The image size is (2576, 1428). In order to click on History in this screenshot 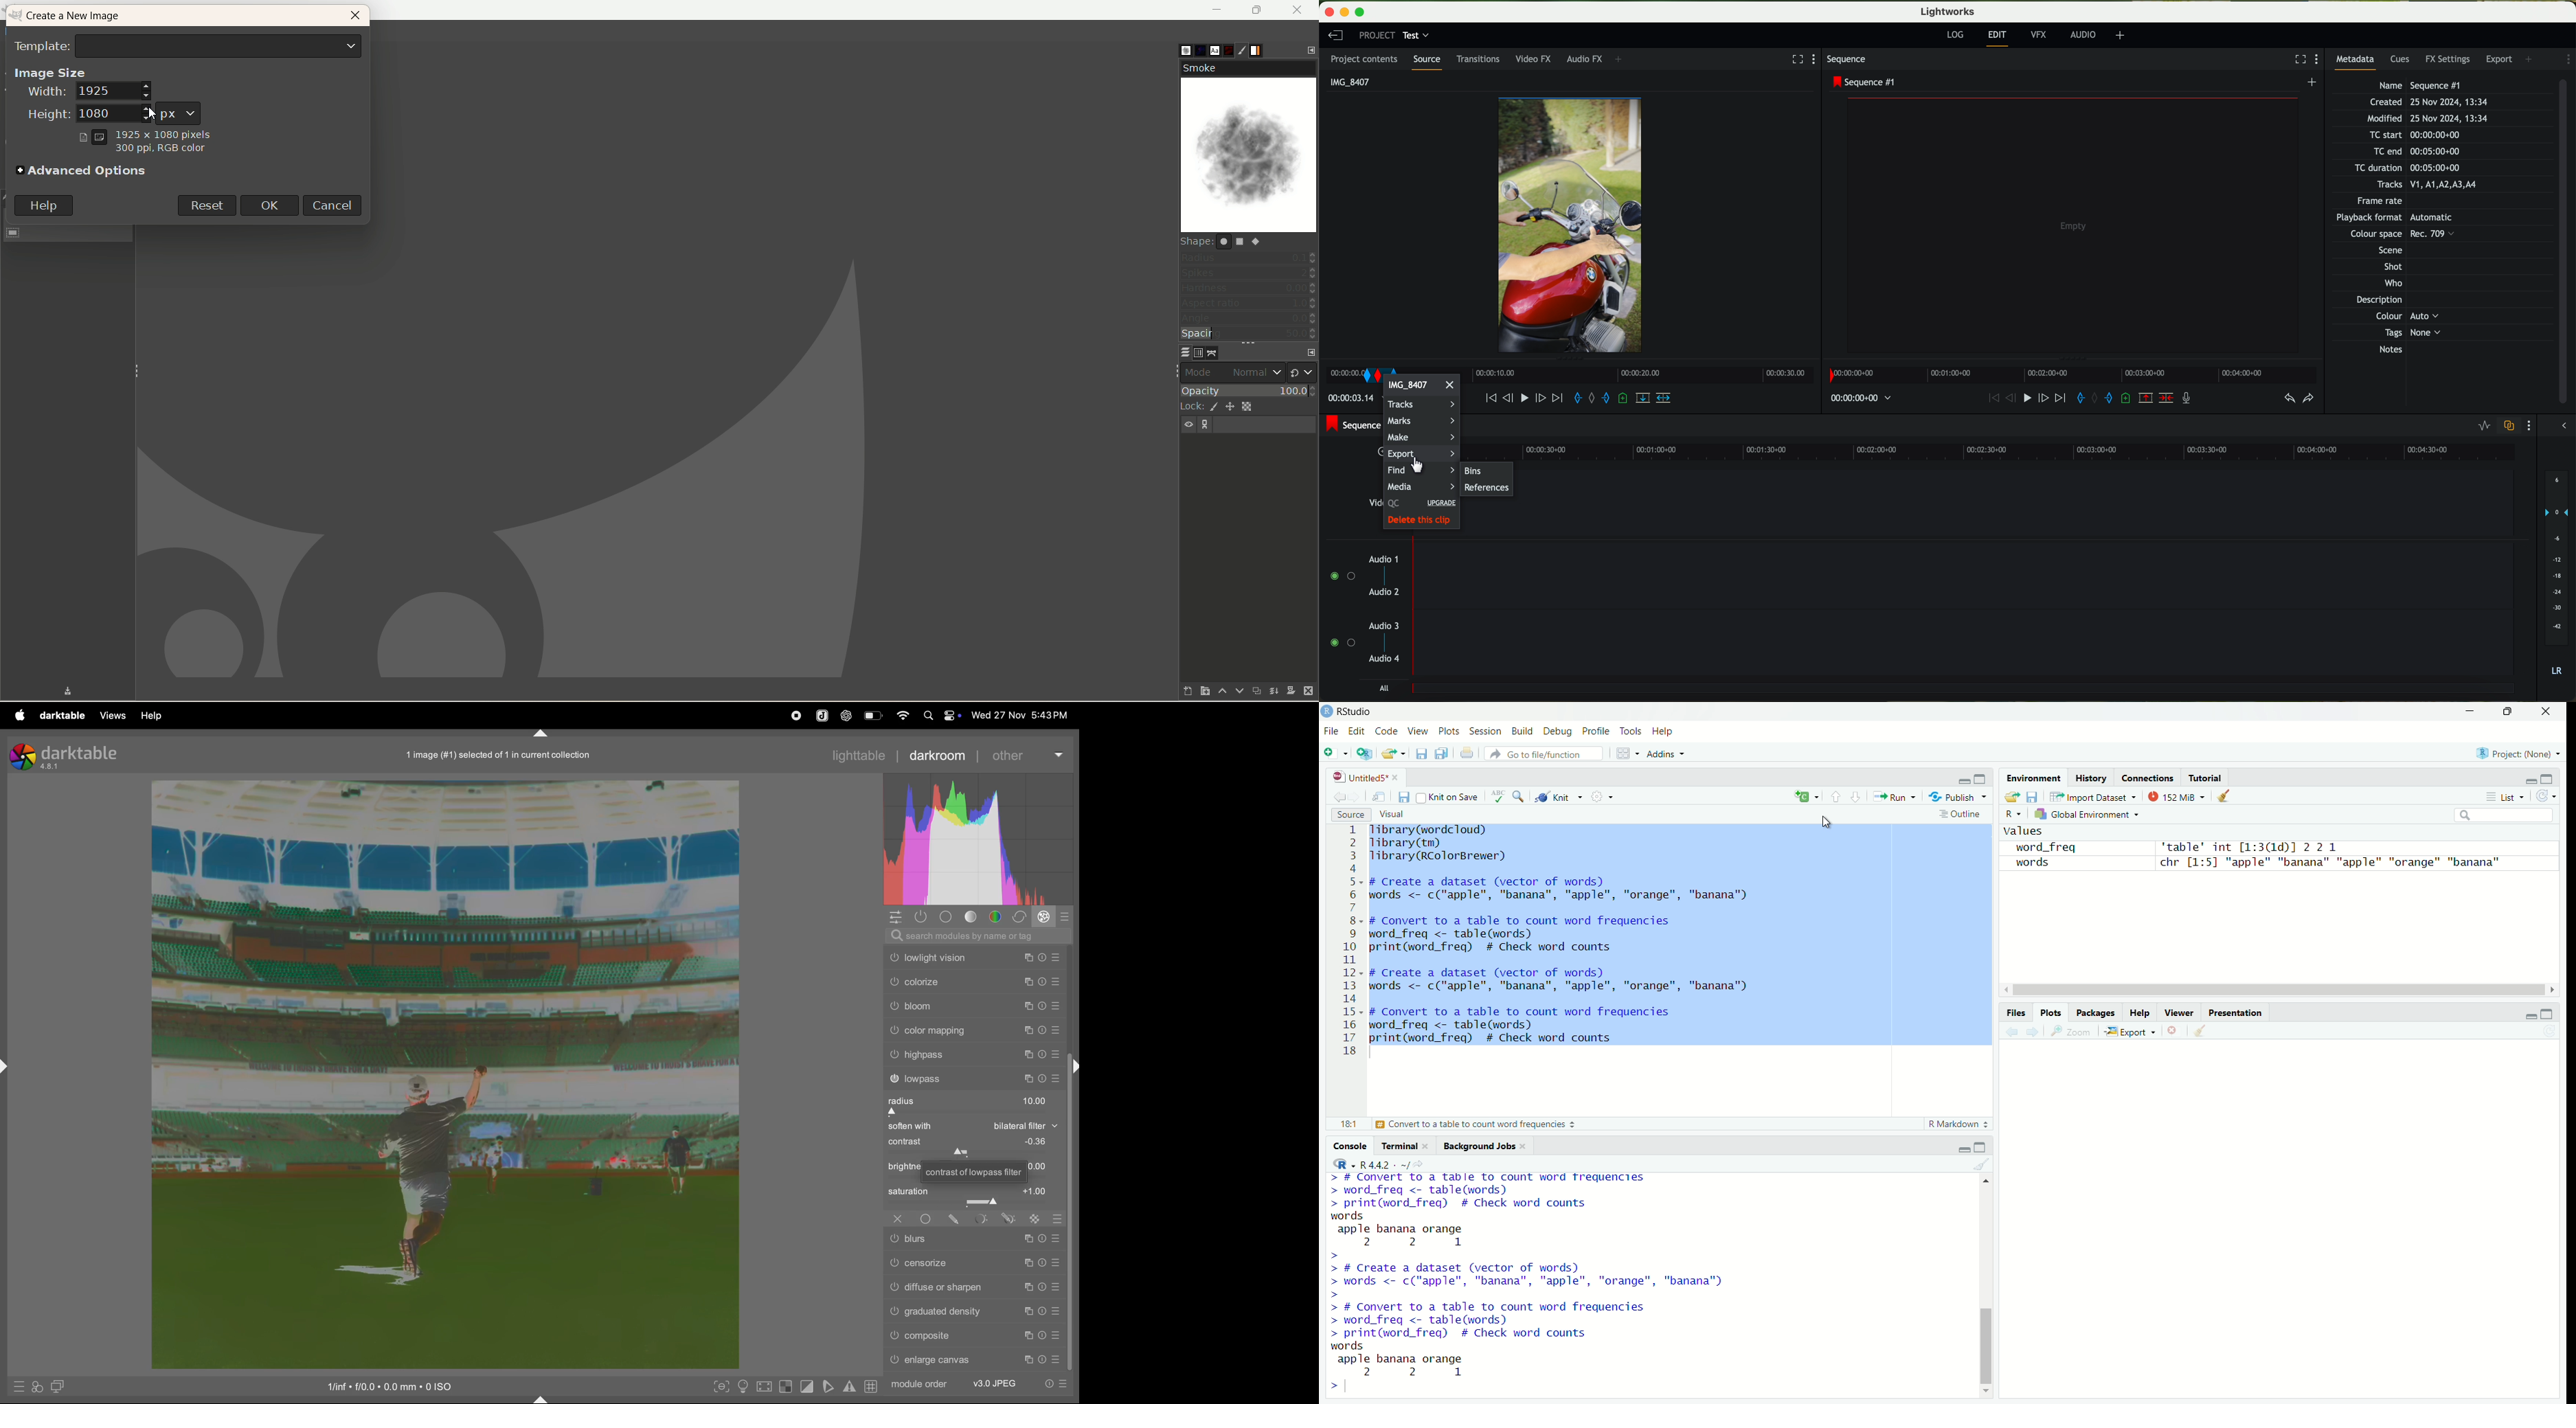, I will do `click(2092, 779)`.